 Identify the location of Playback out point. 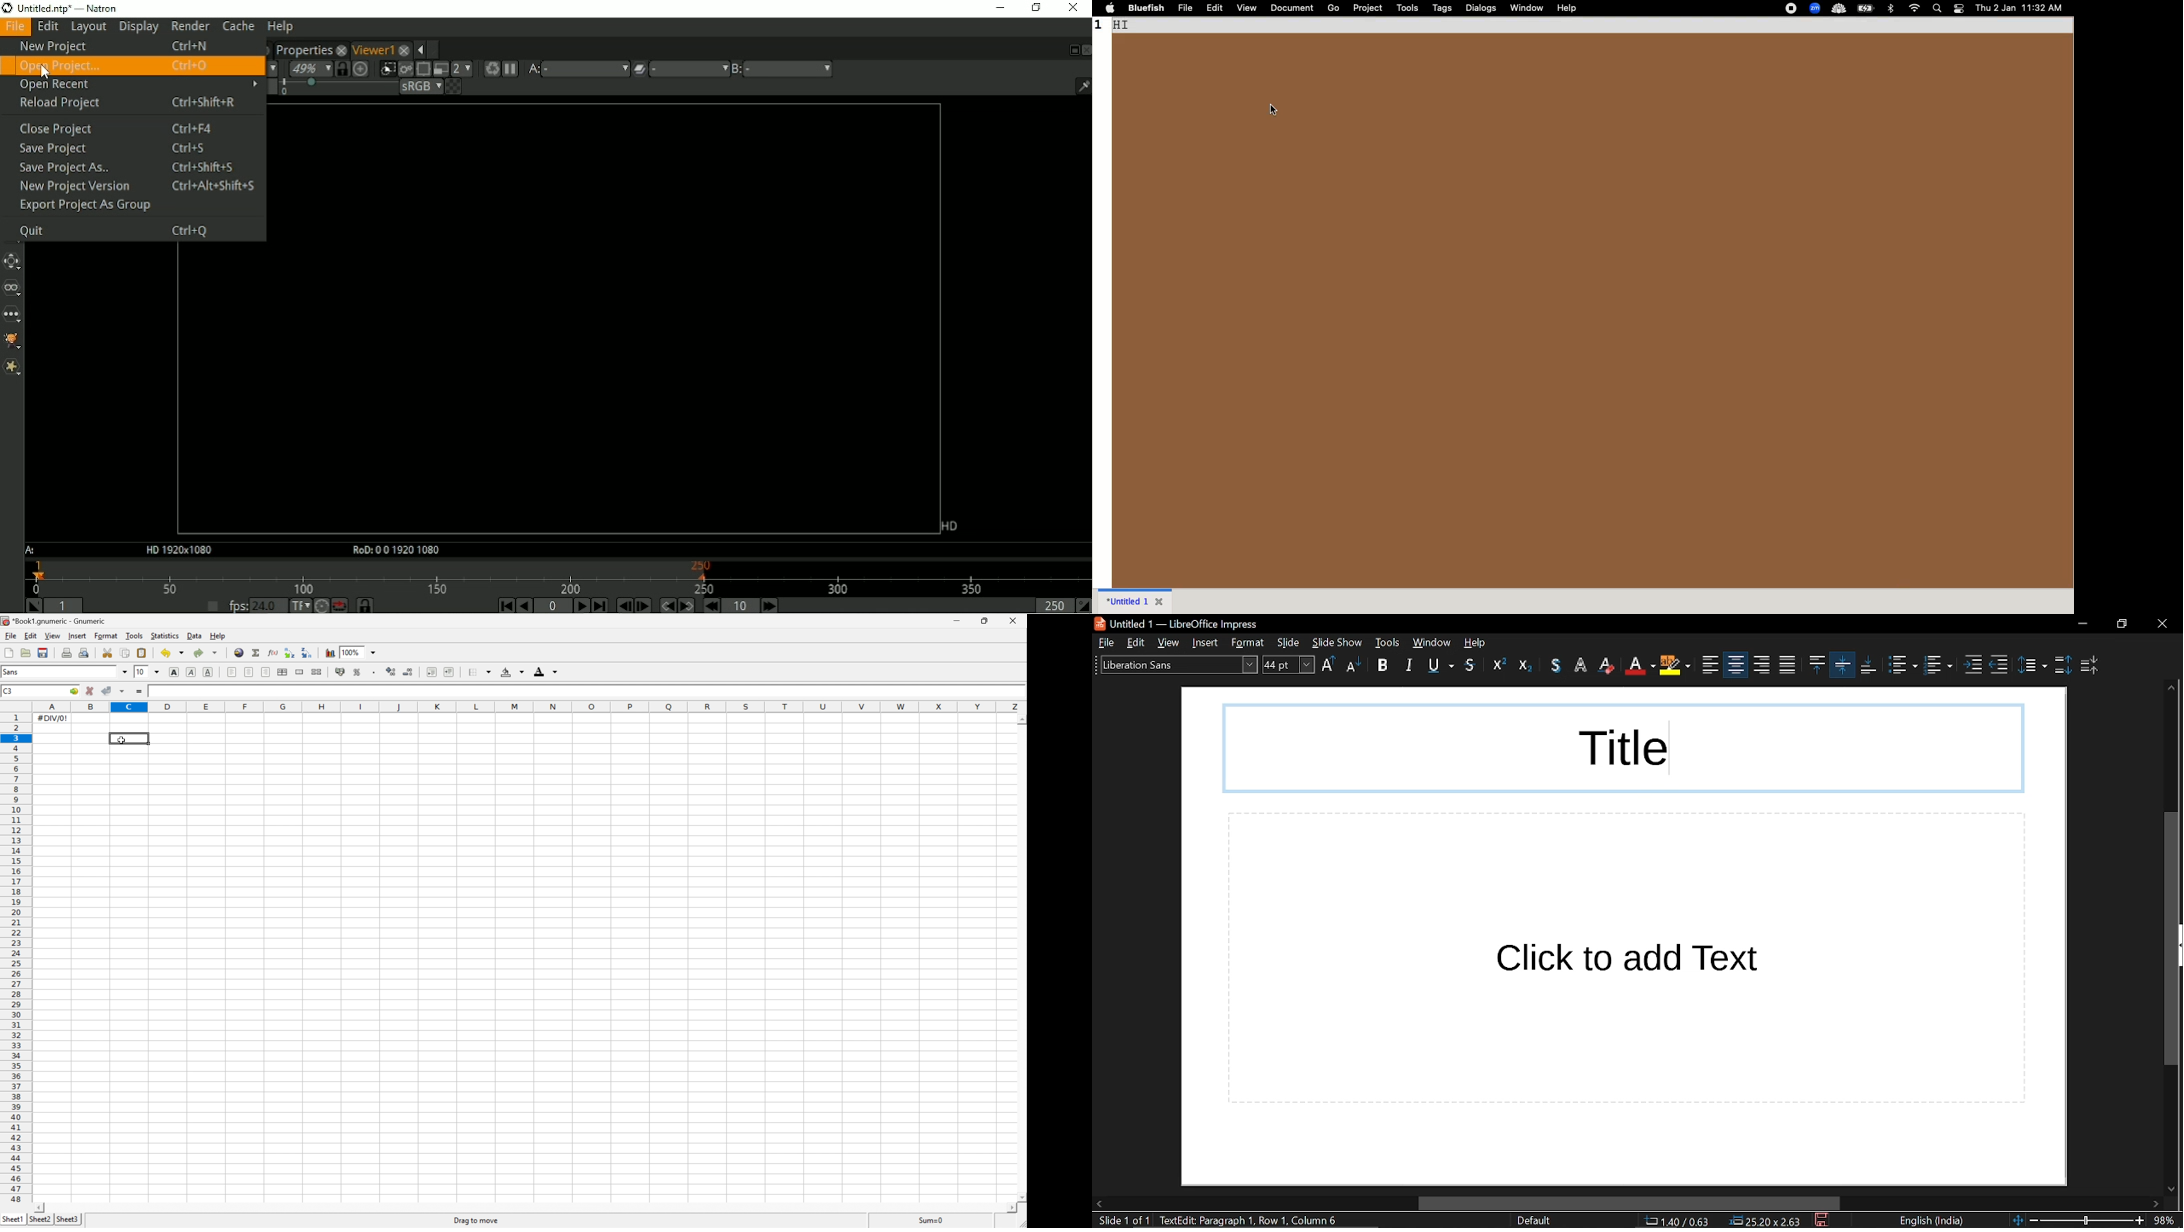
(1052, 605).